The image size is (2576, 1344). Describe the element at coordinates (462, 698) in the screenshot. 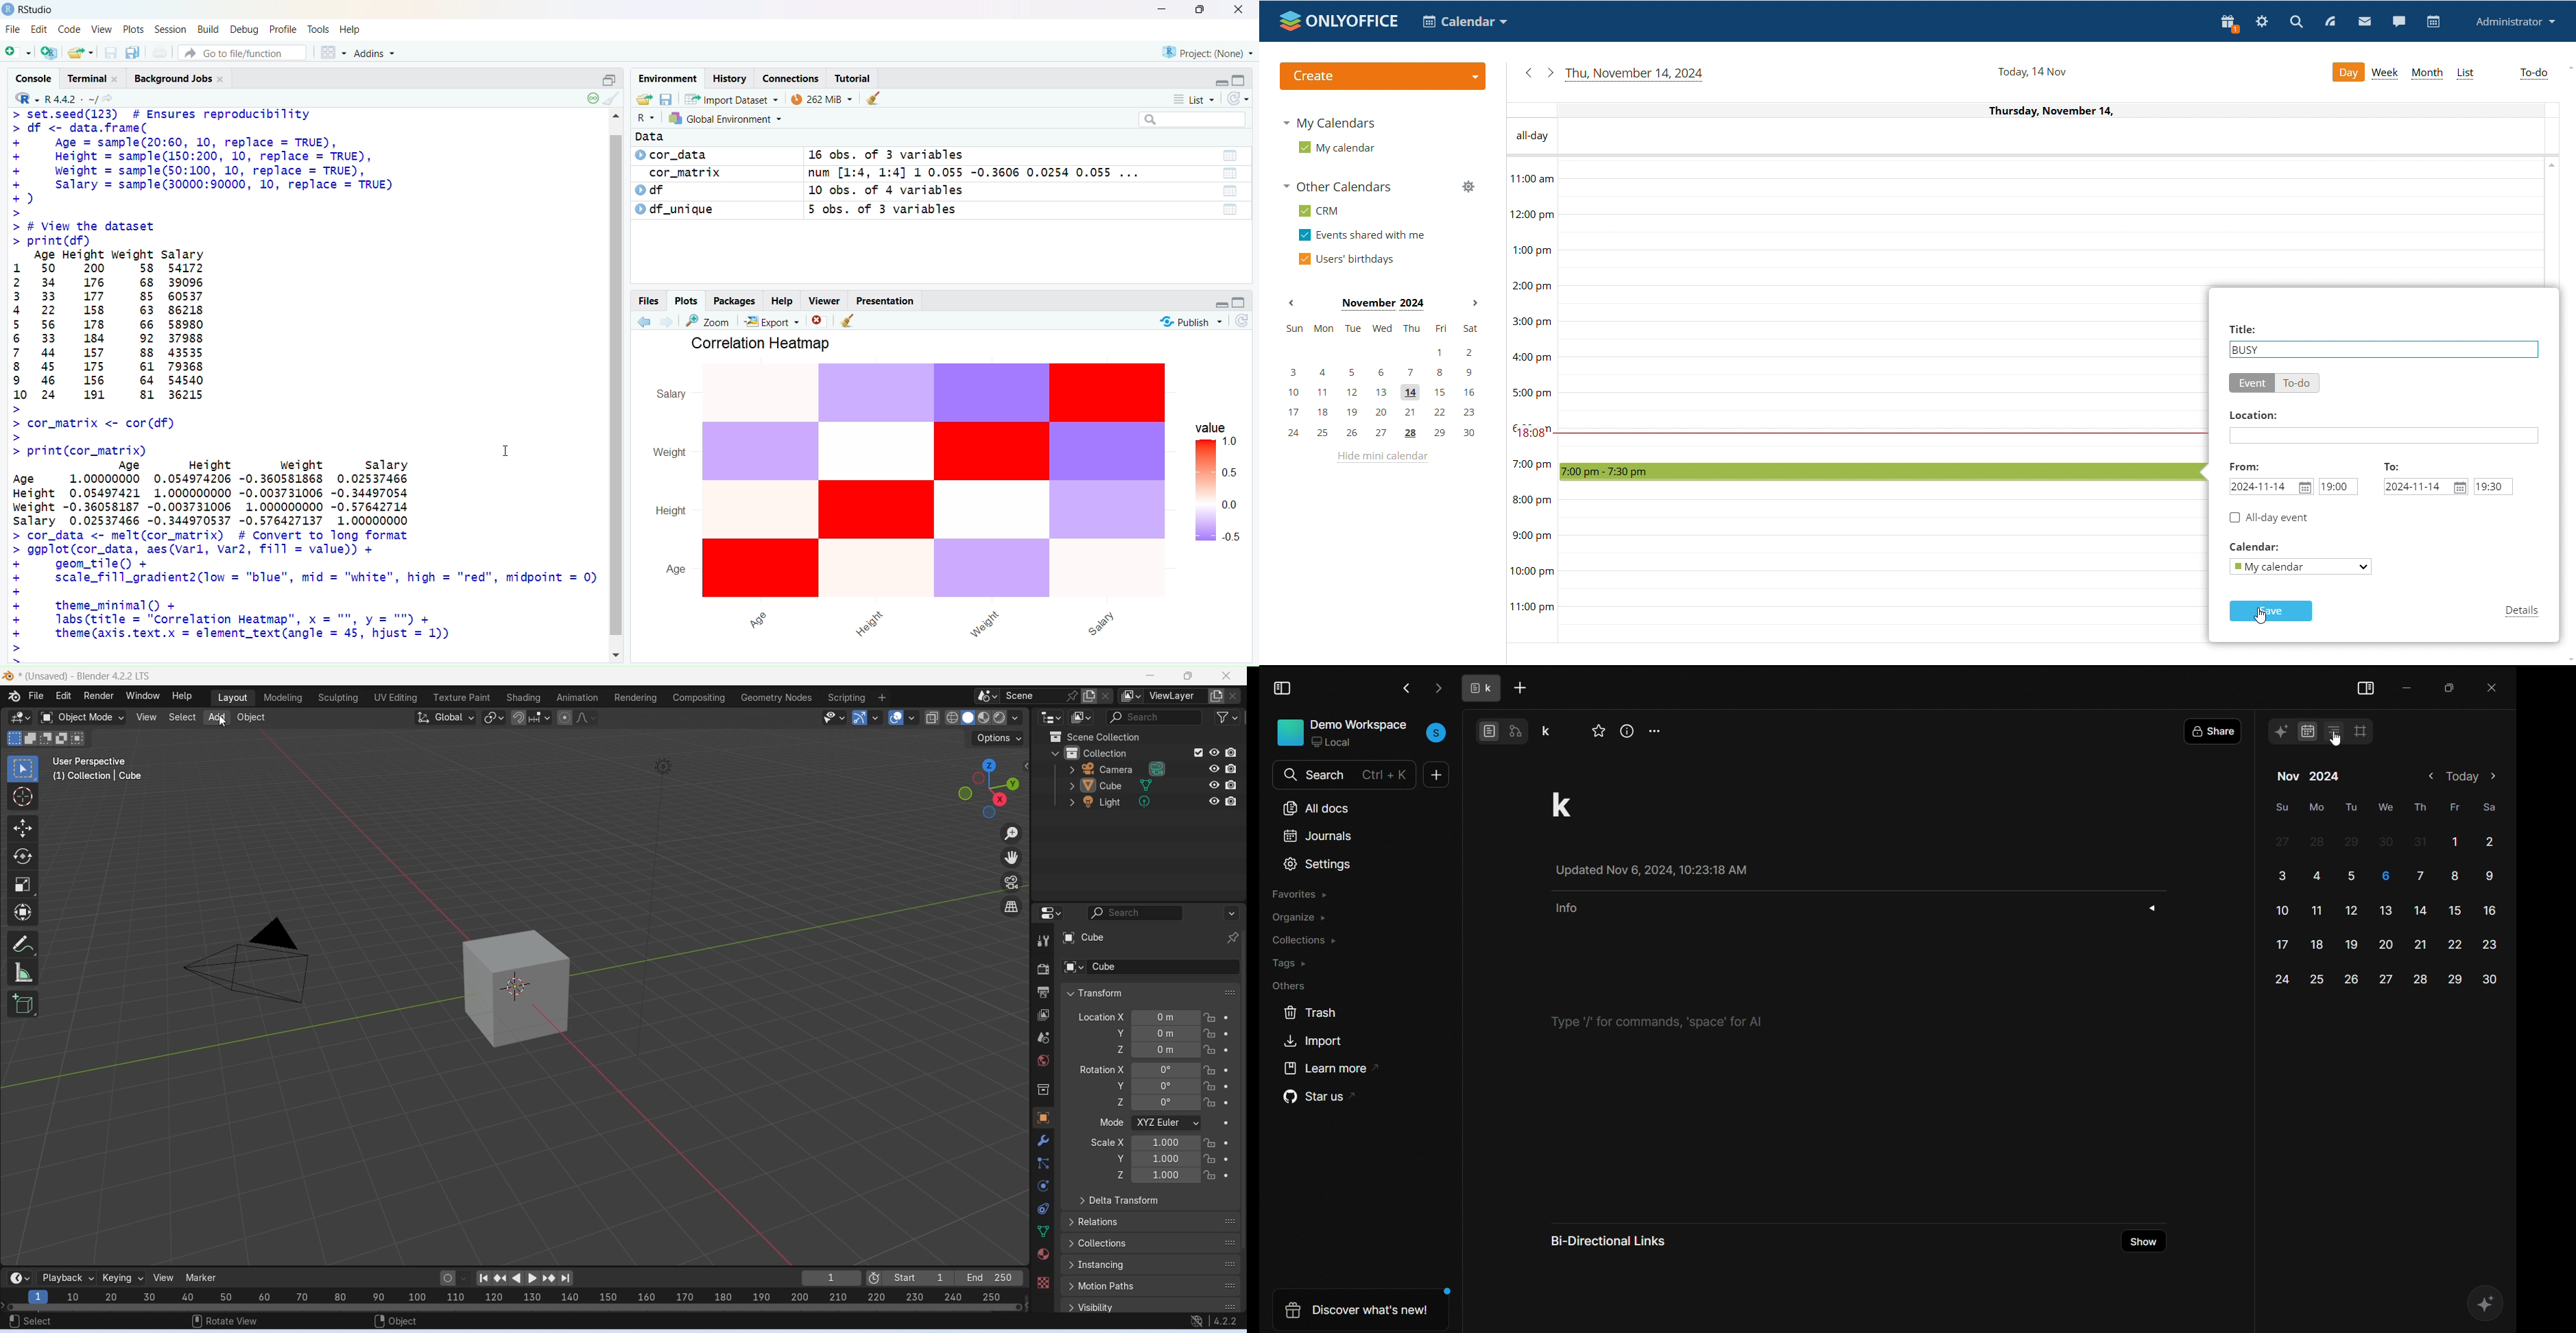

I see `Texture paint` at that location.